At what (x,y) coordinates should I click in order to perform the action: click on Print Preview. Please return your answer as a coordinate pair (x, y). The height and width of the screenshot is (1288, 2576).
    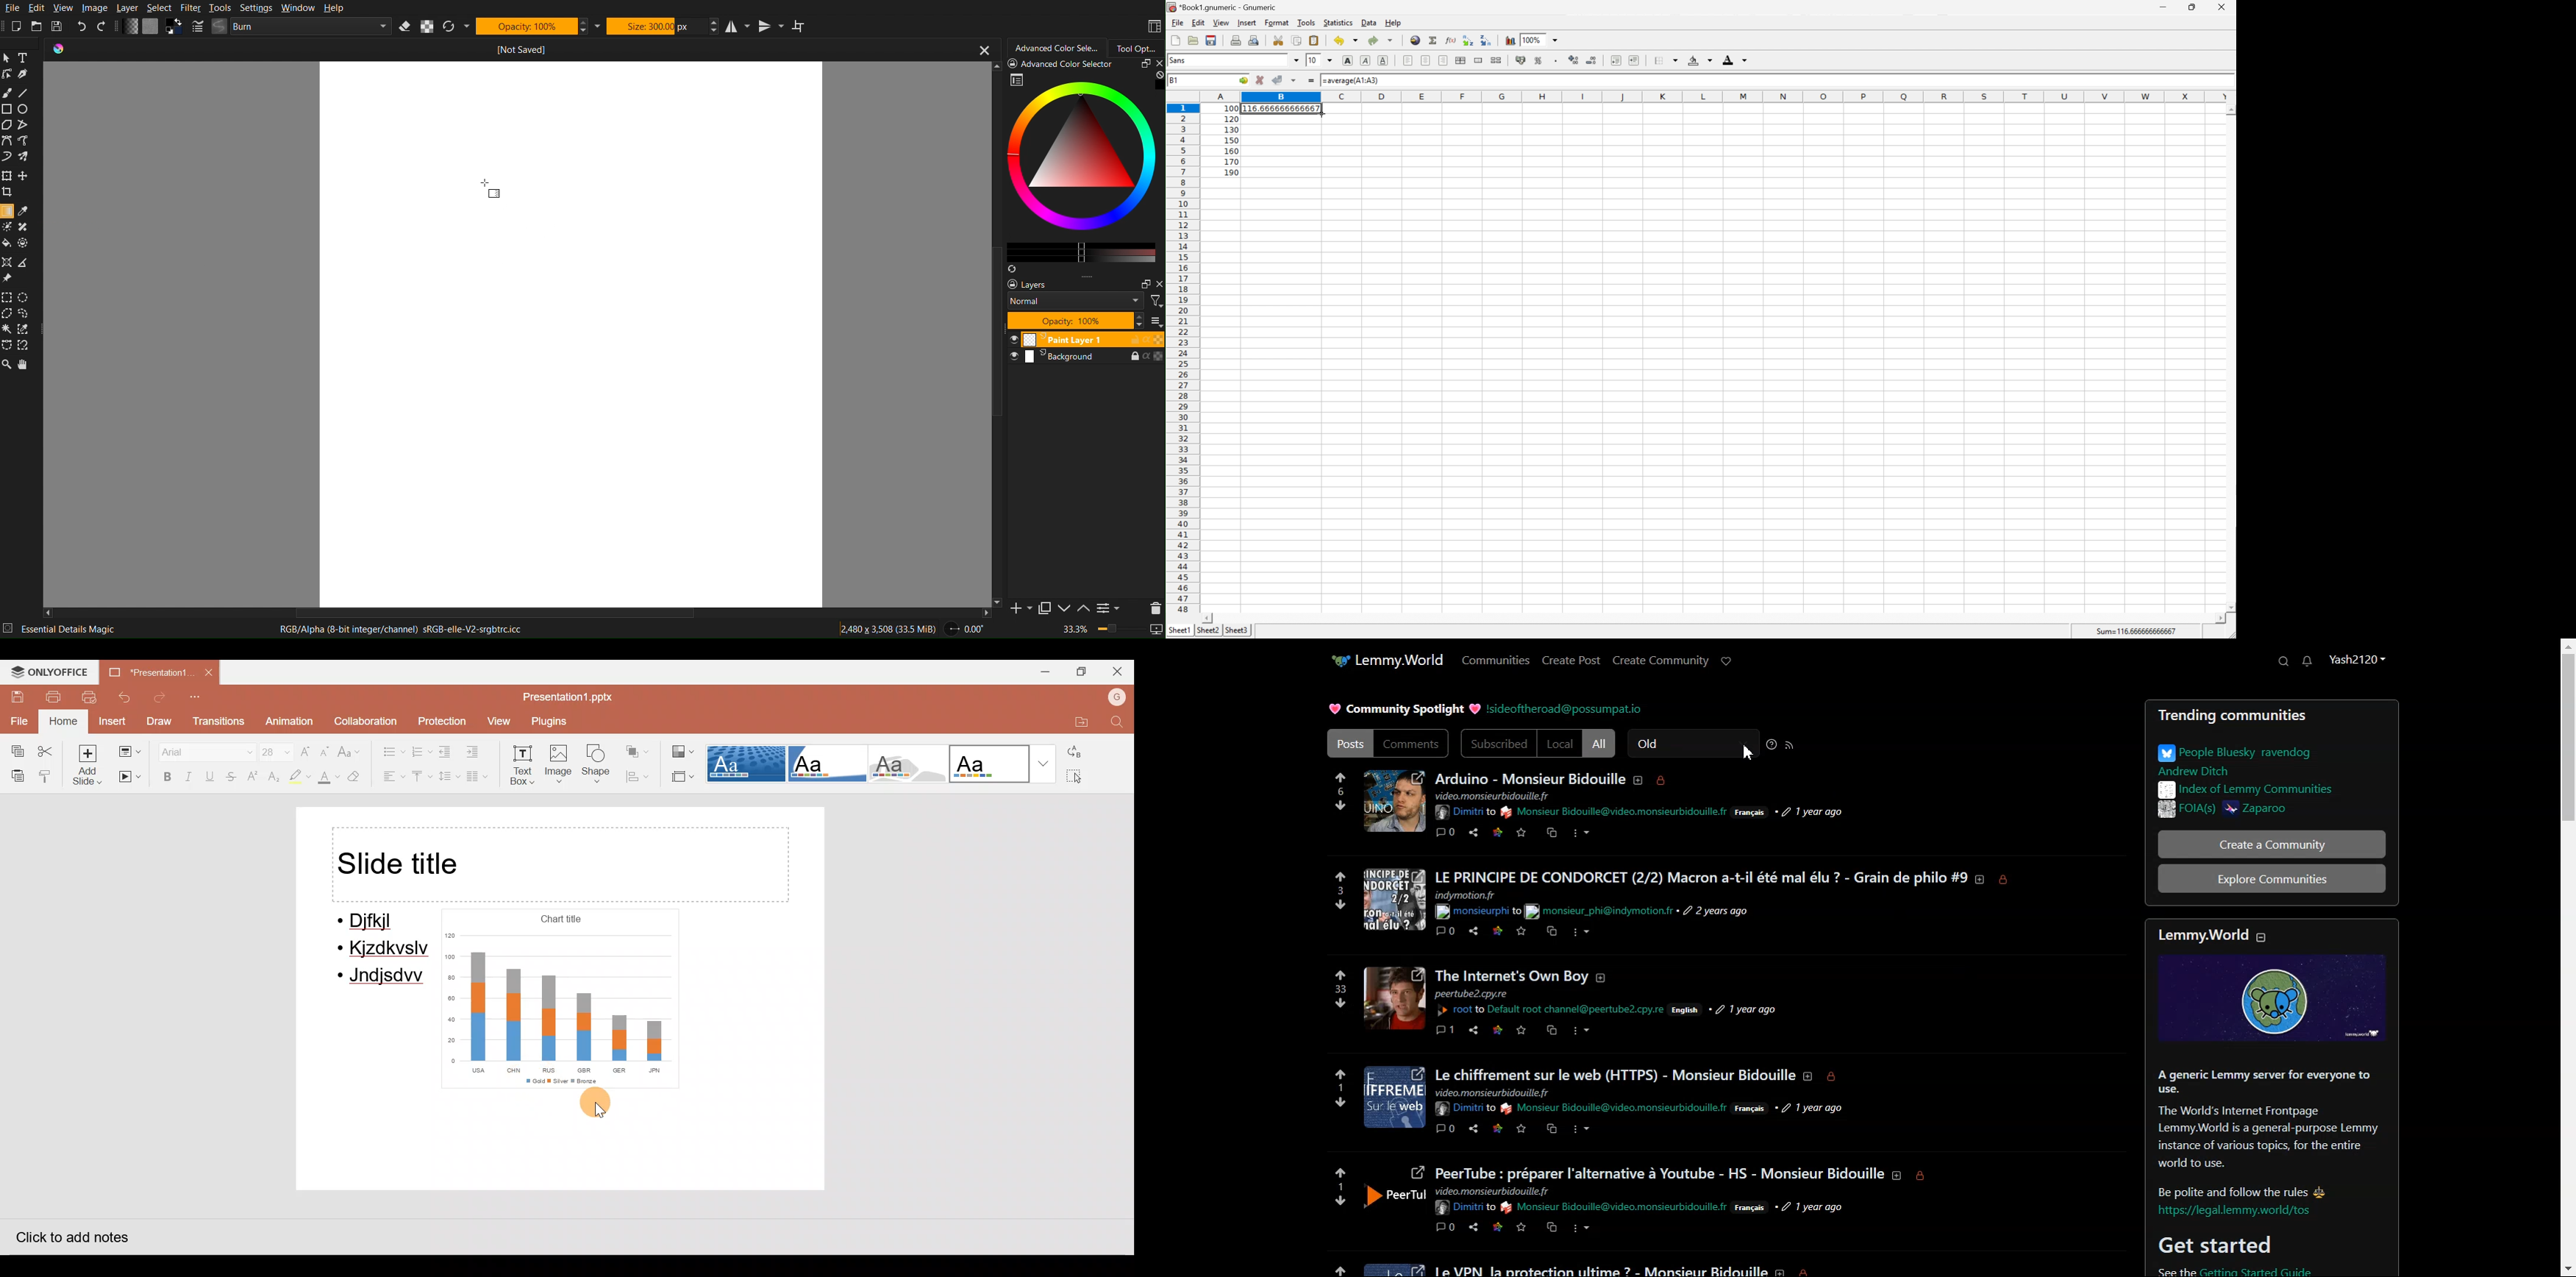
    Looking at the image, I should click on (1255, 40).